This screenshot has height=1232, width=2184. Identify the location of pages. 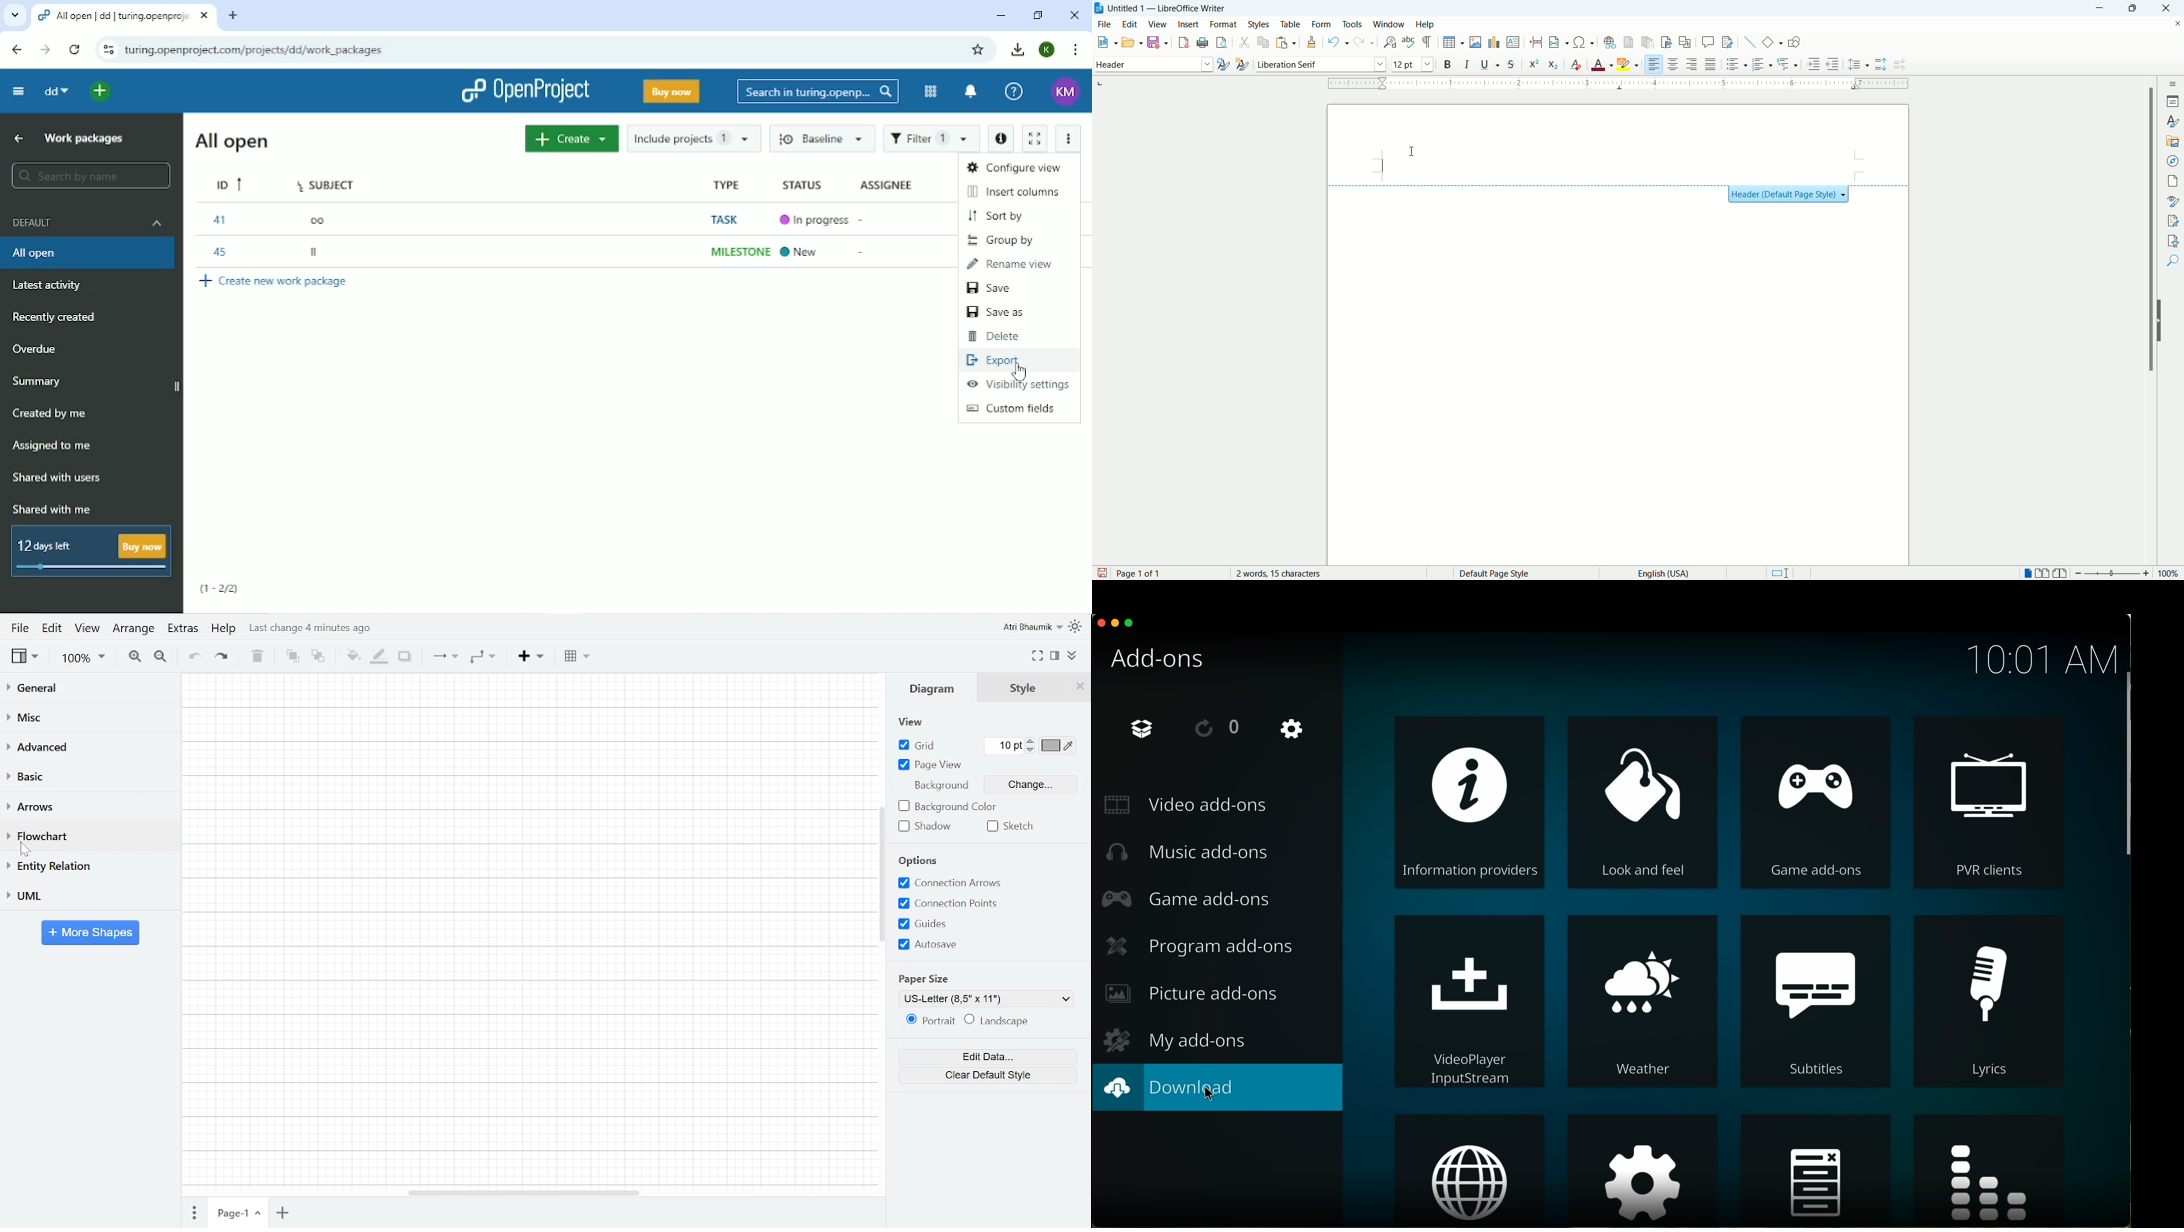
(196, 1211).